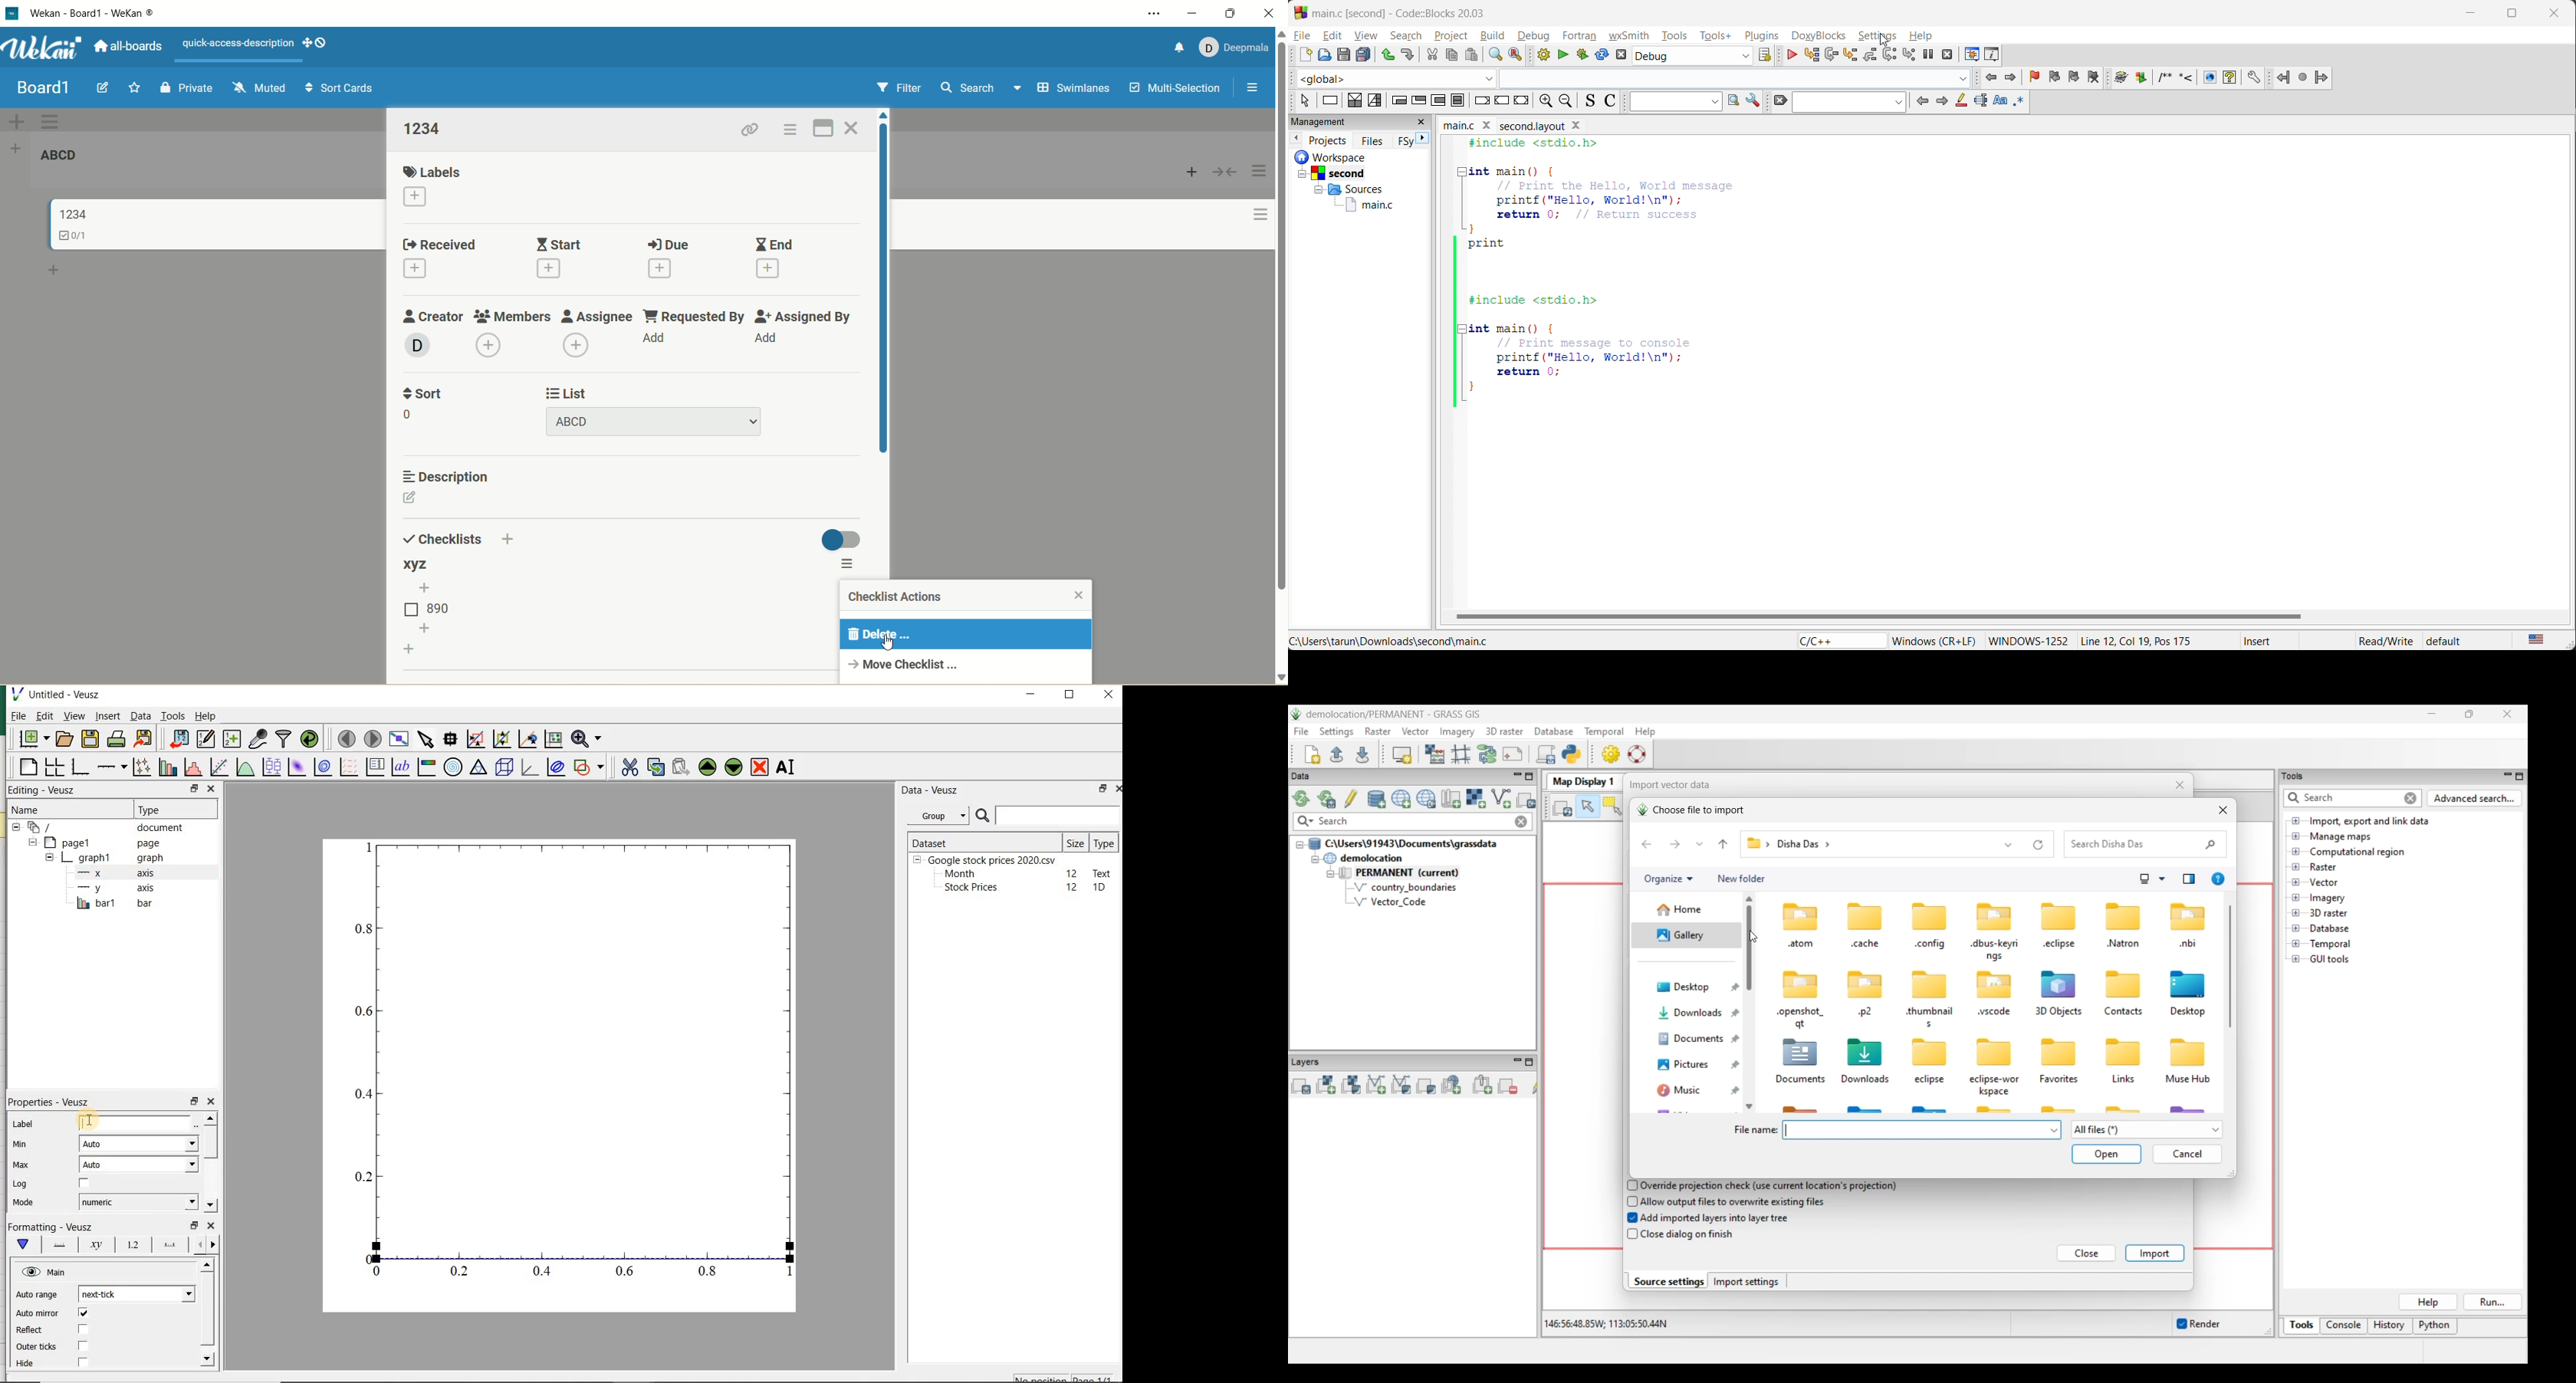 This screenshot has width=2576, height=1400. Describe the element at coordinates (88, 1121) in the screenshot. I see `cursor` at that location.